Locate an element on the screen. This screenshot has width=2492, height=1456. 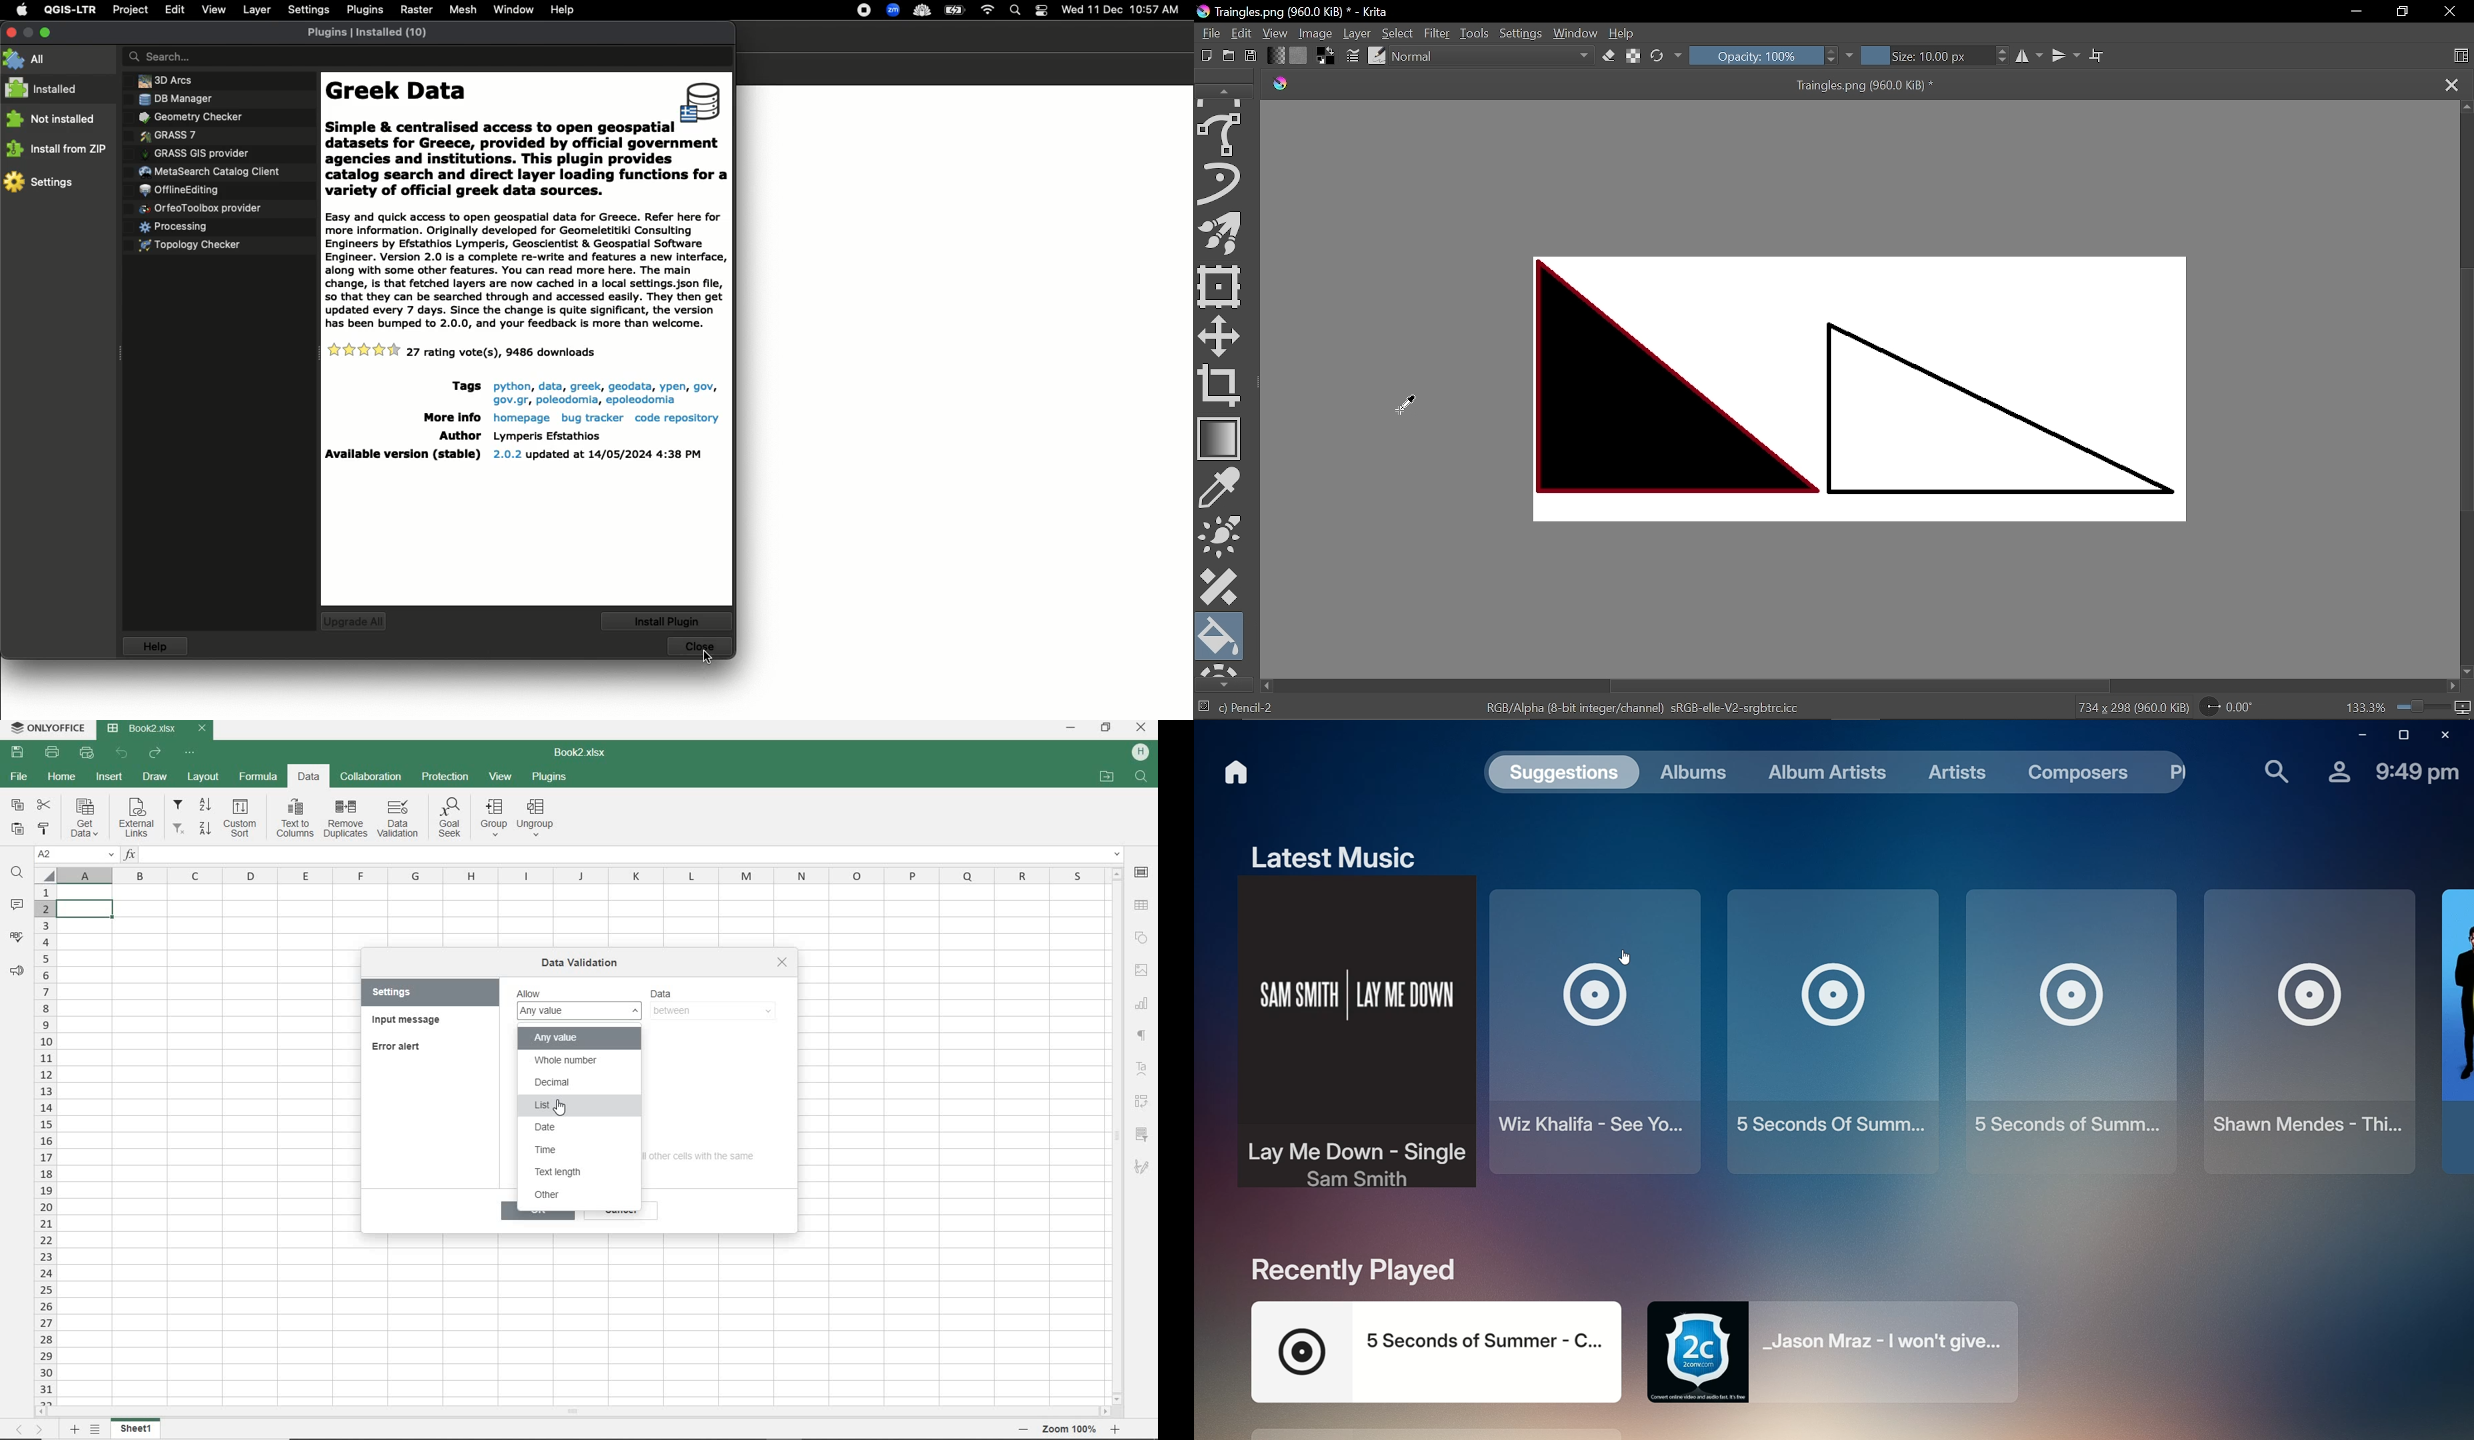
CLOSE is located at coordinates (1141, 728).